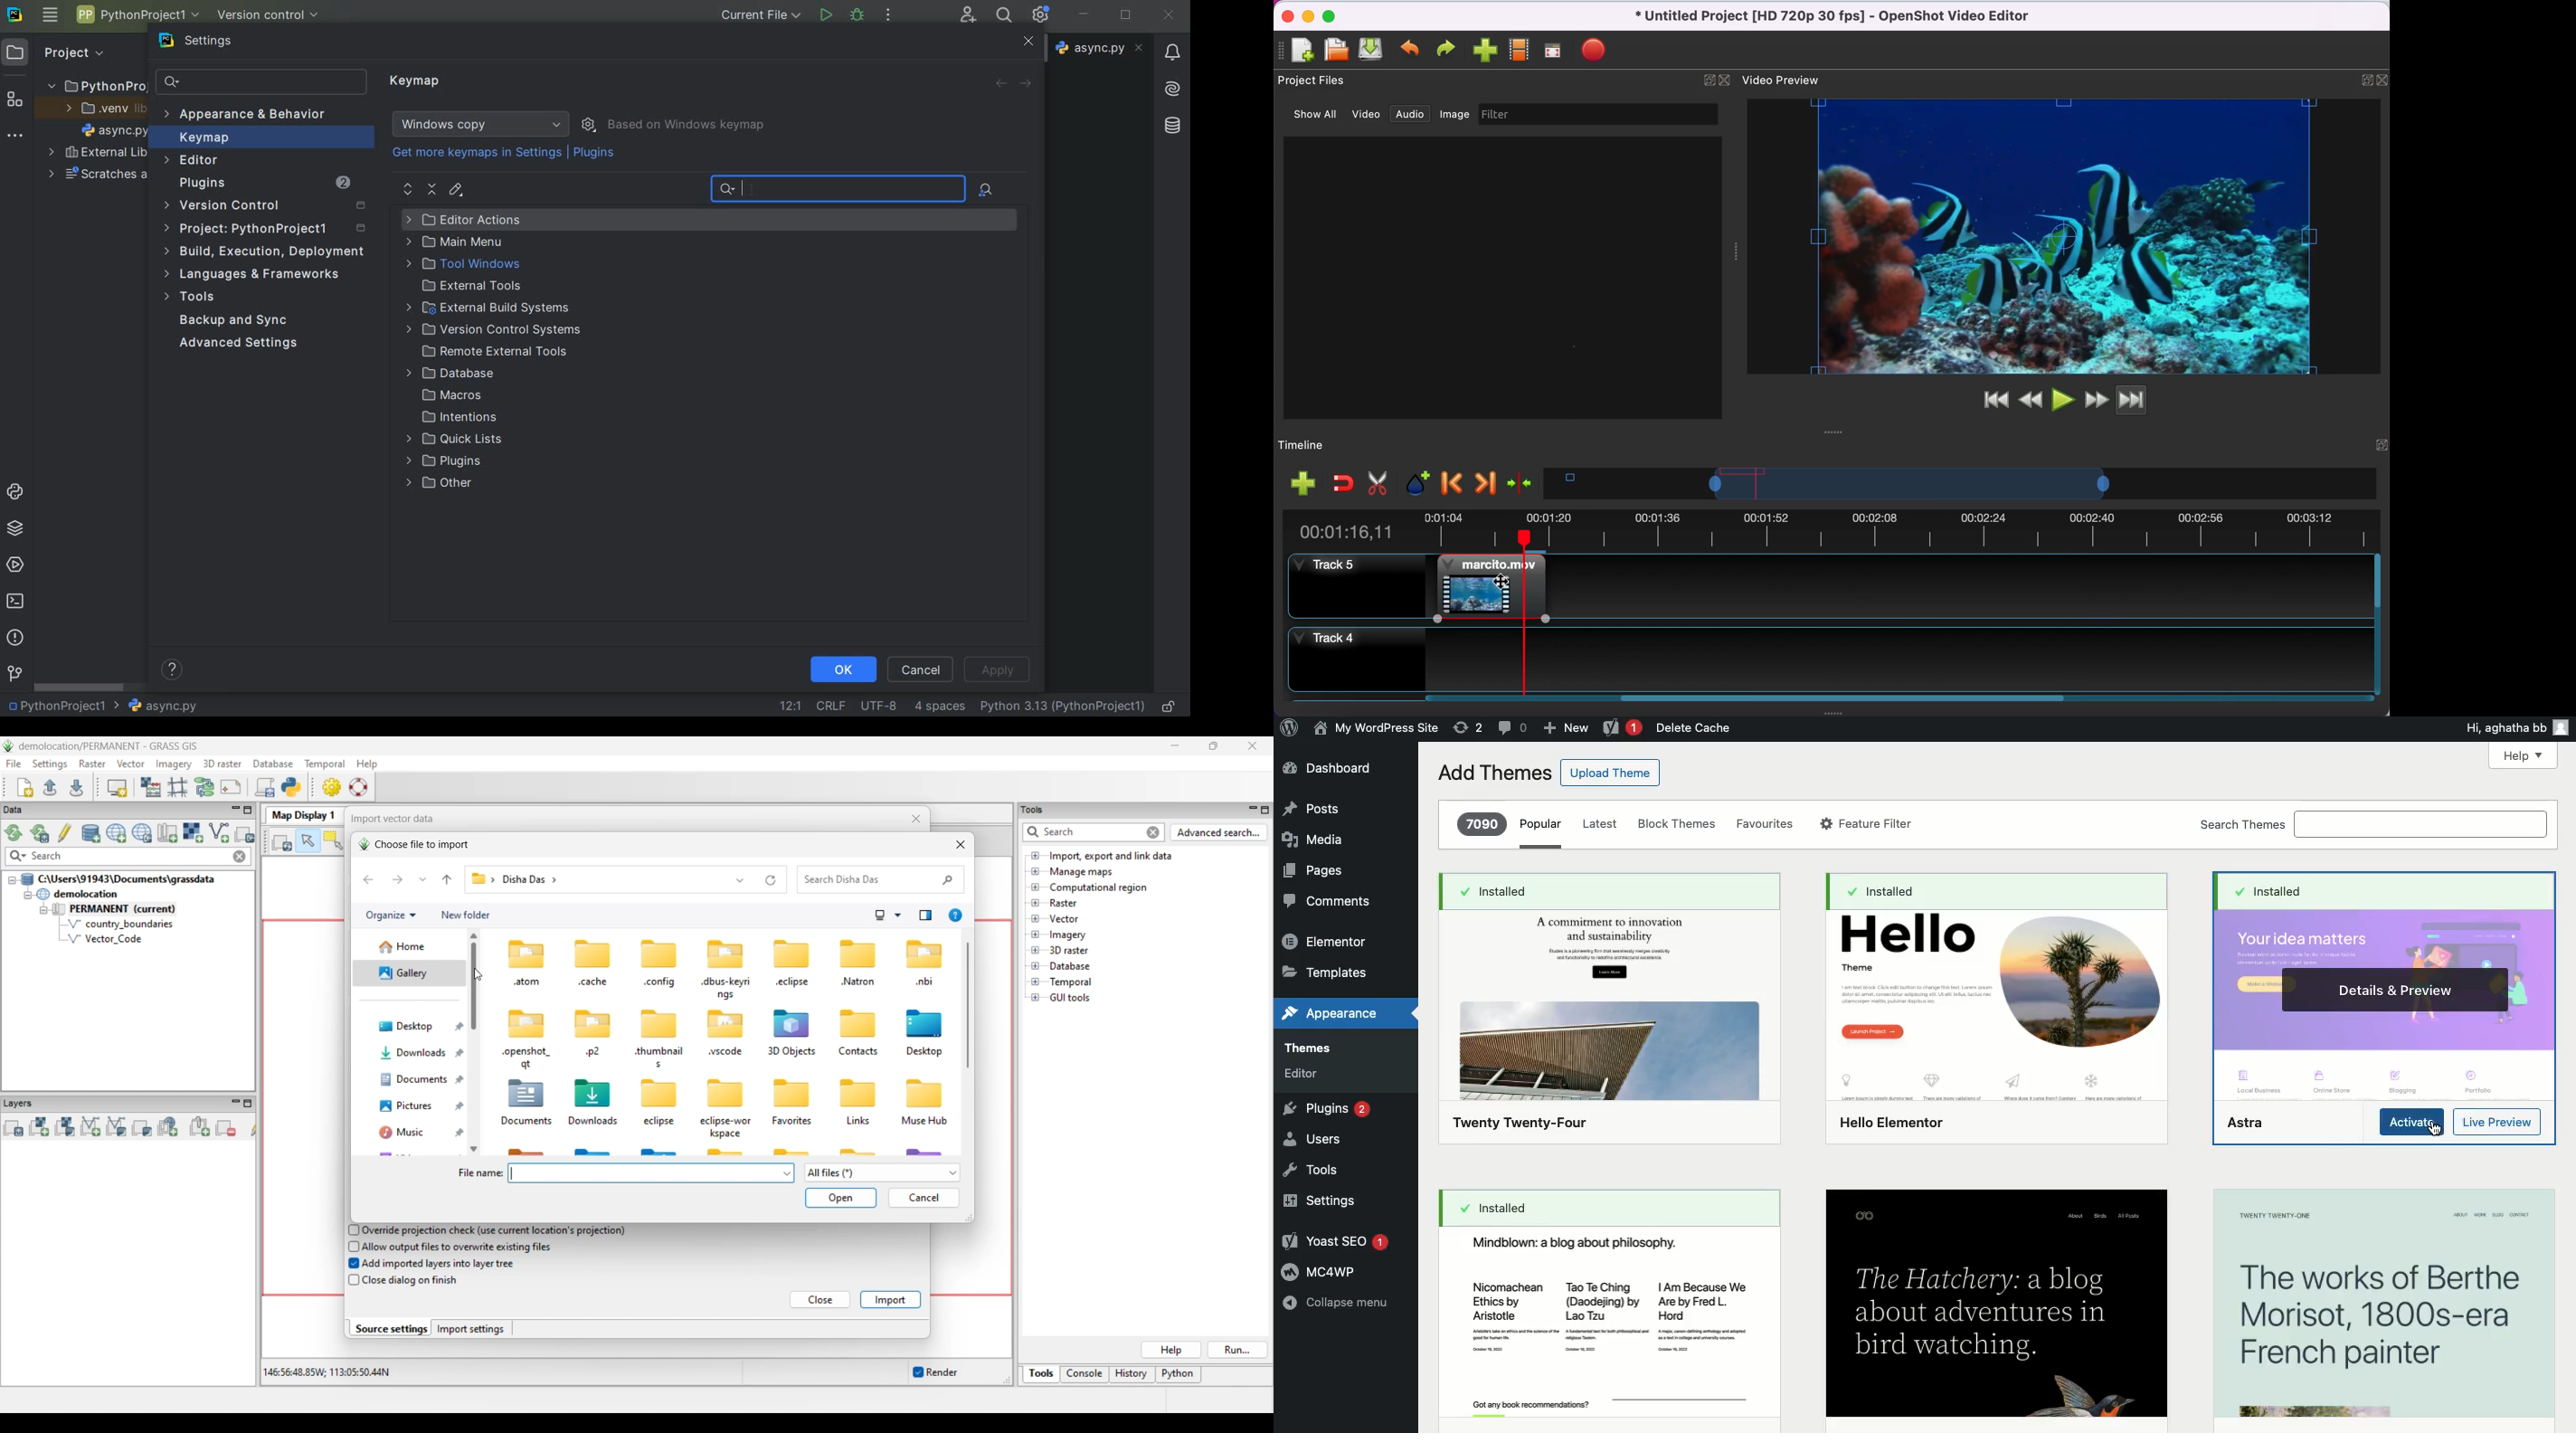 The width and height of the screenshot is (2576, 1456). What do you see at coordinates (1318, 837) in the screenshot?
I see `Media` at bounding box center [1318, 837].